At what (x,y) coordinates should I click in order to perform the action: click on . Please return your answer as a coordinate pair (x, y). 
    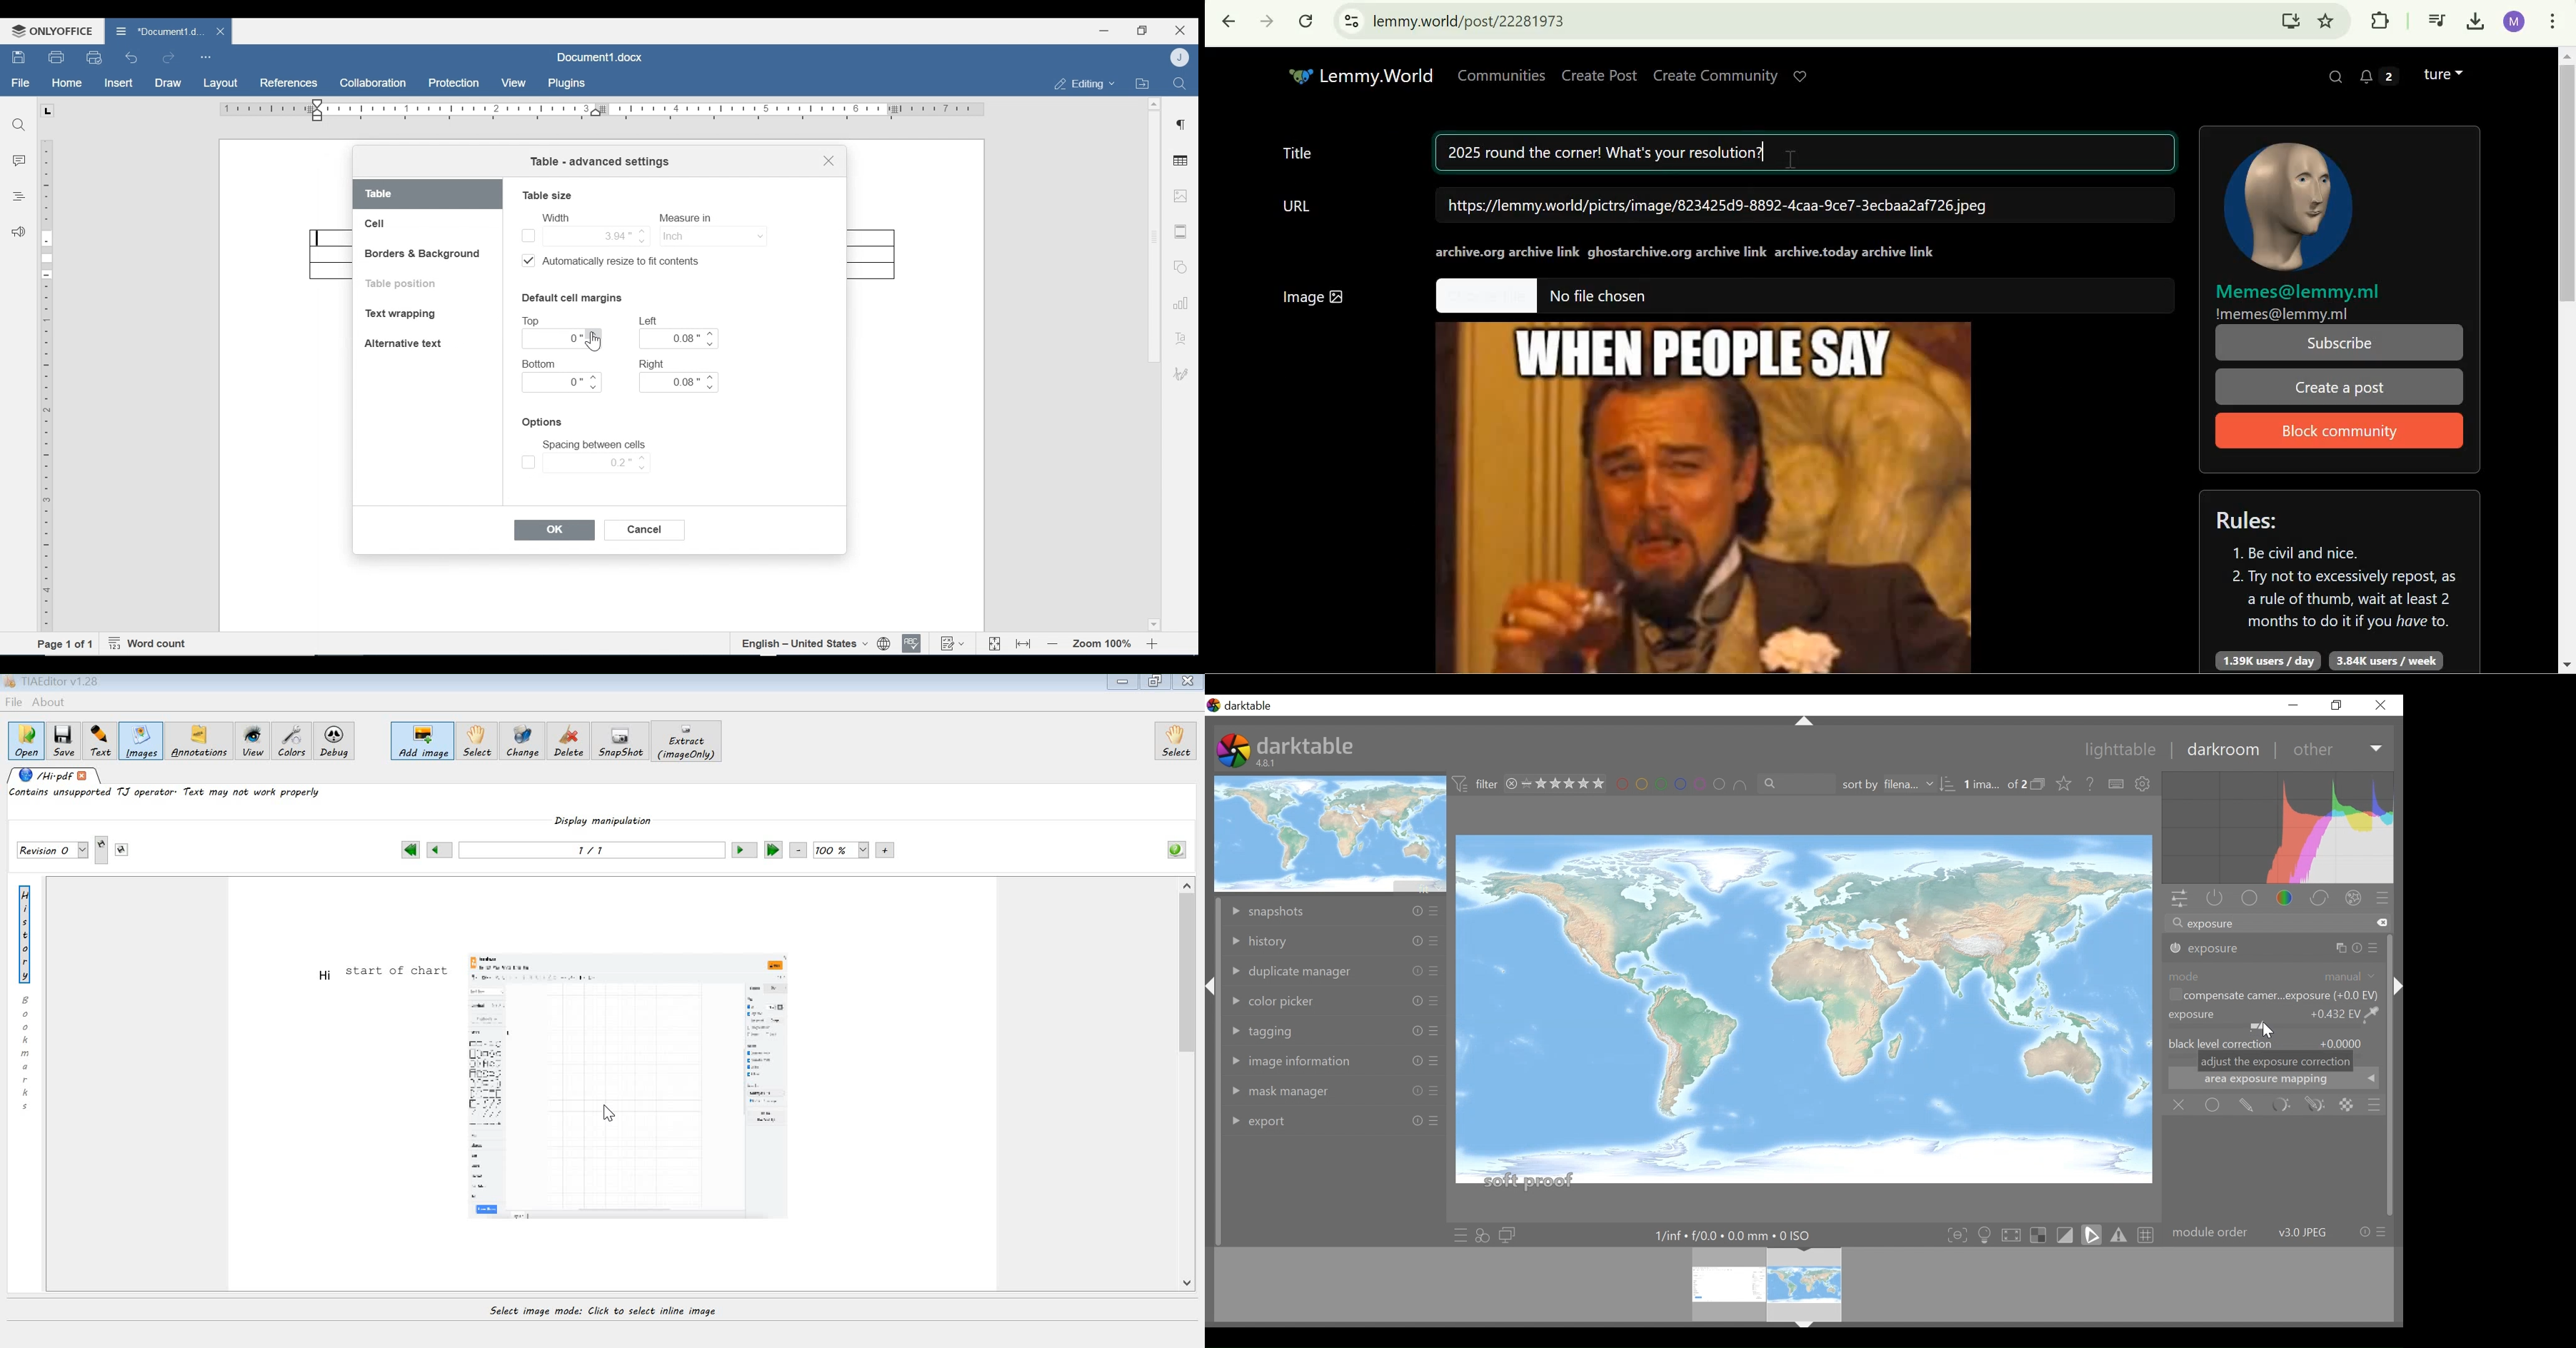
    Looking at the image, I should click on (2374, 948).